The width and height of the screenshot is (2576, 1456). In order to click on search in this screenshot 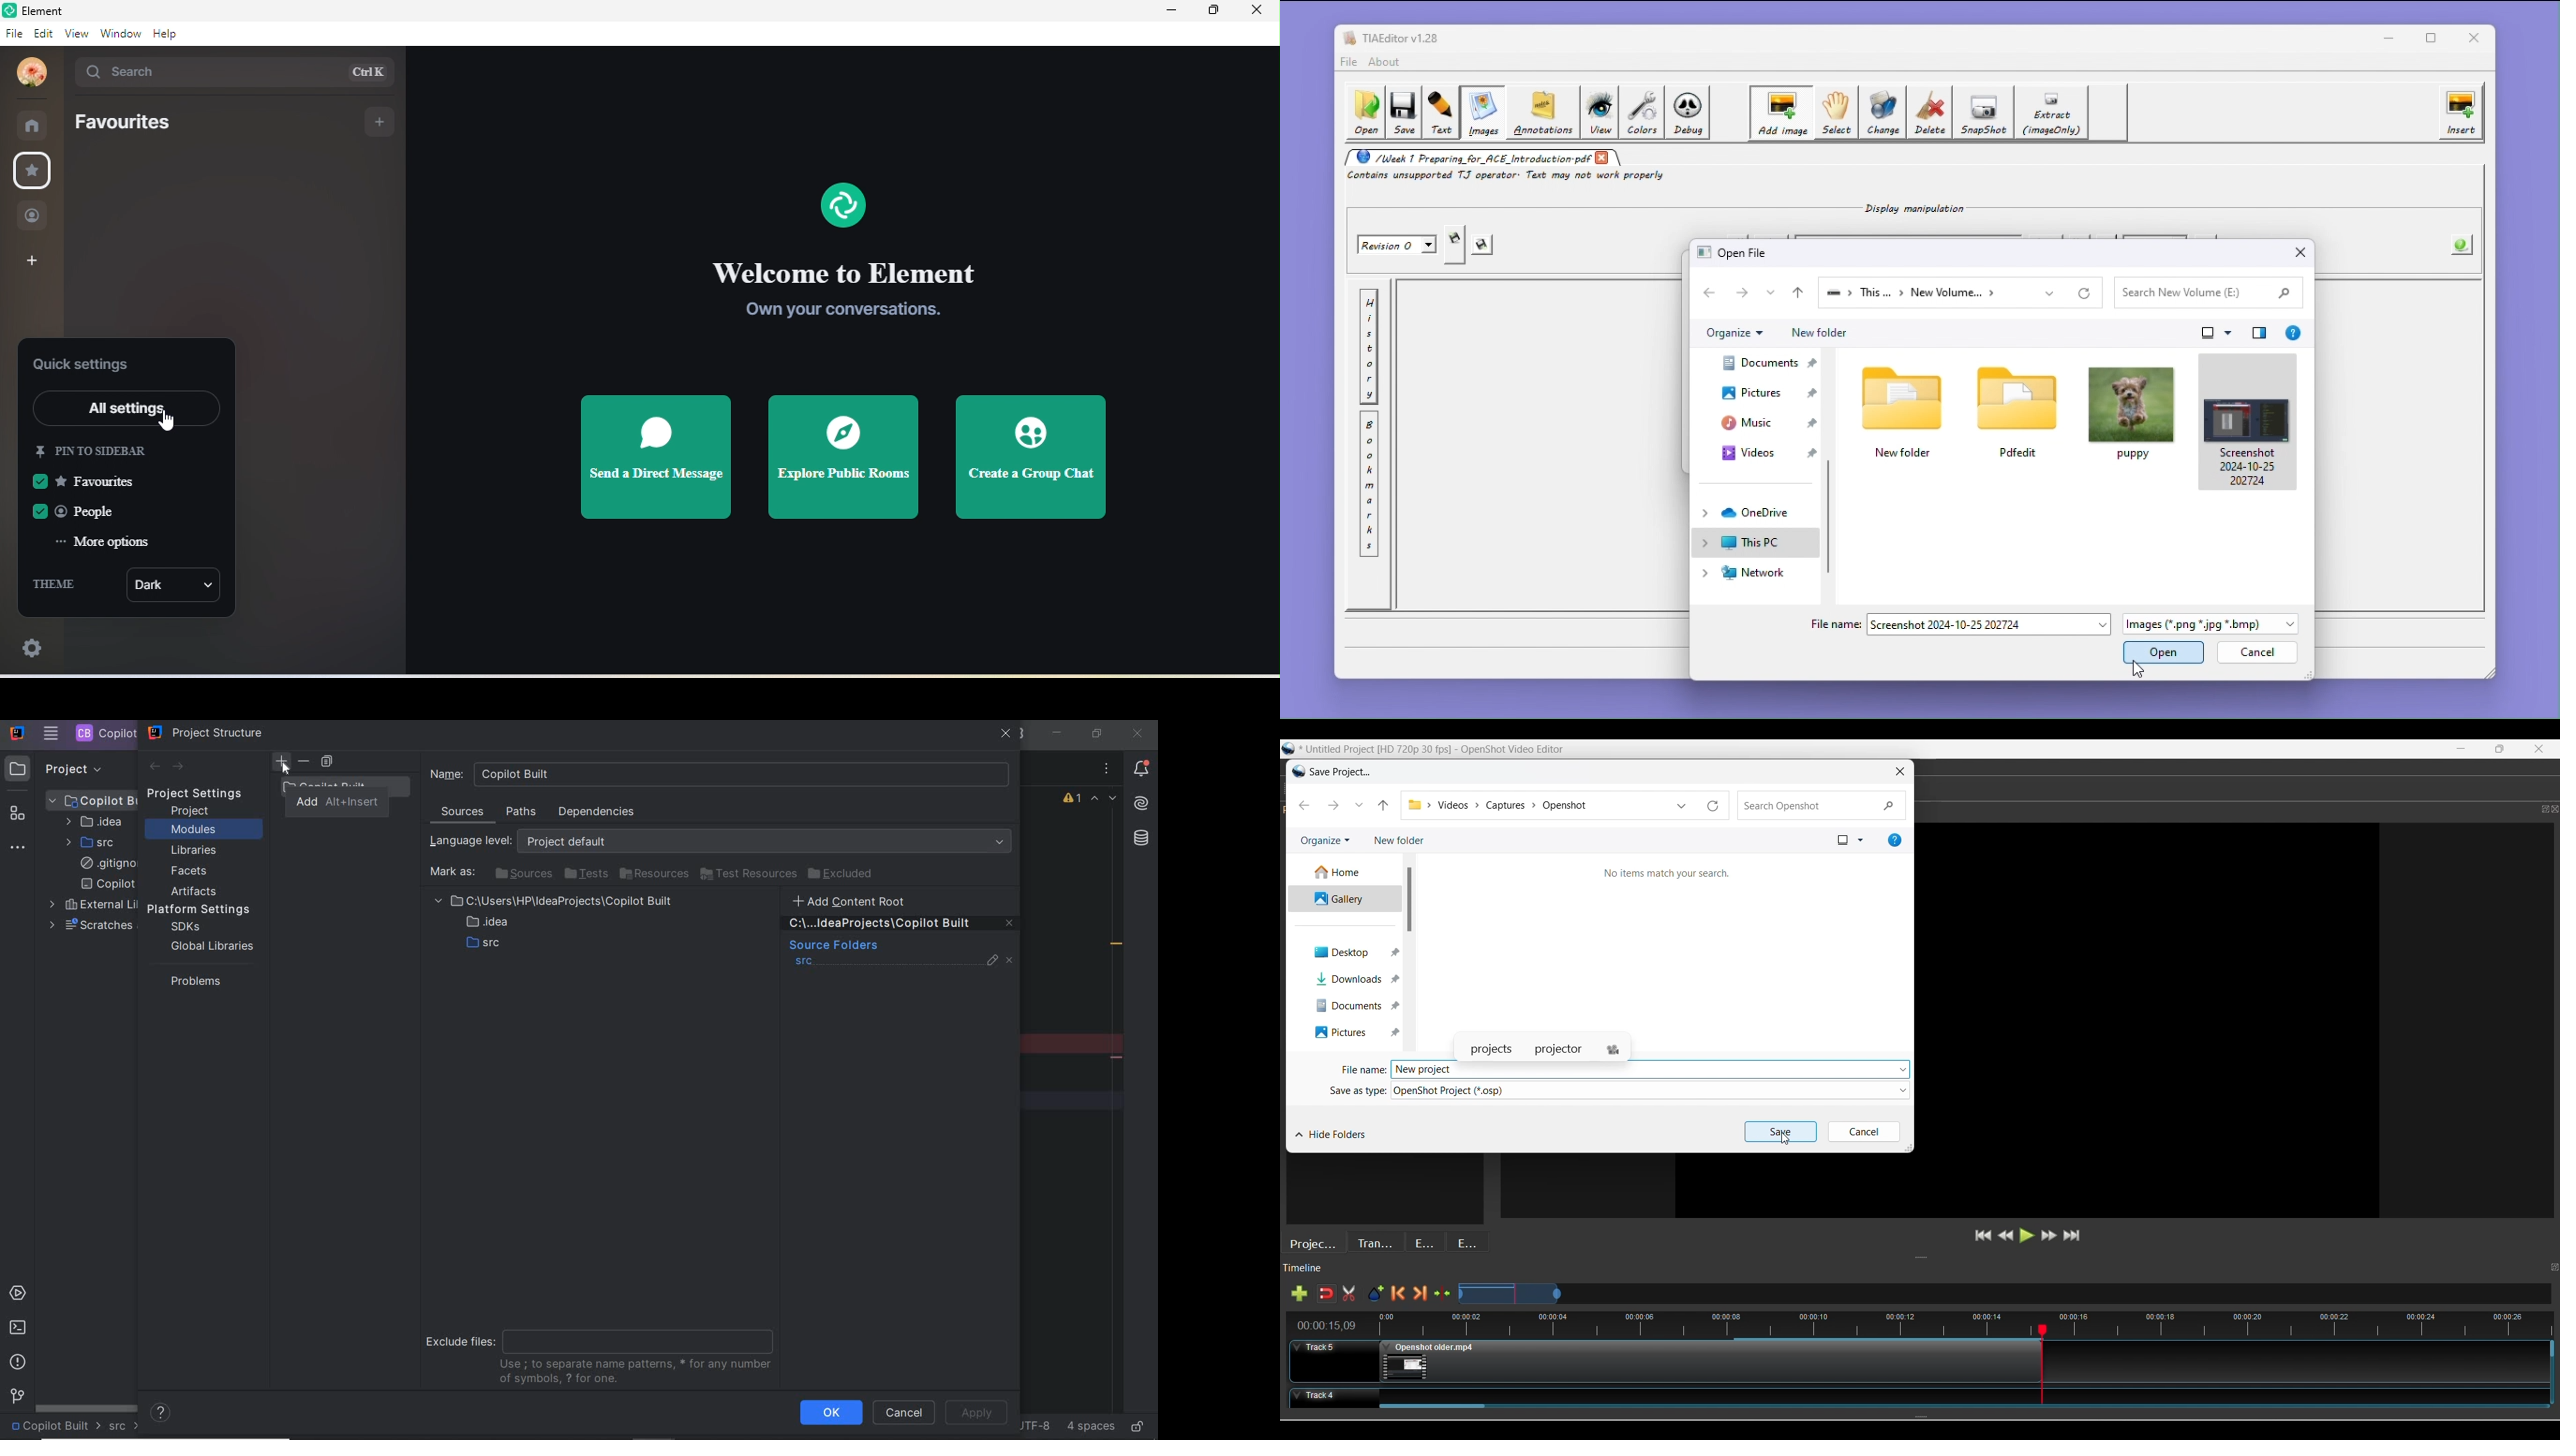, I will do `click(244, 72)`.